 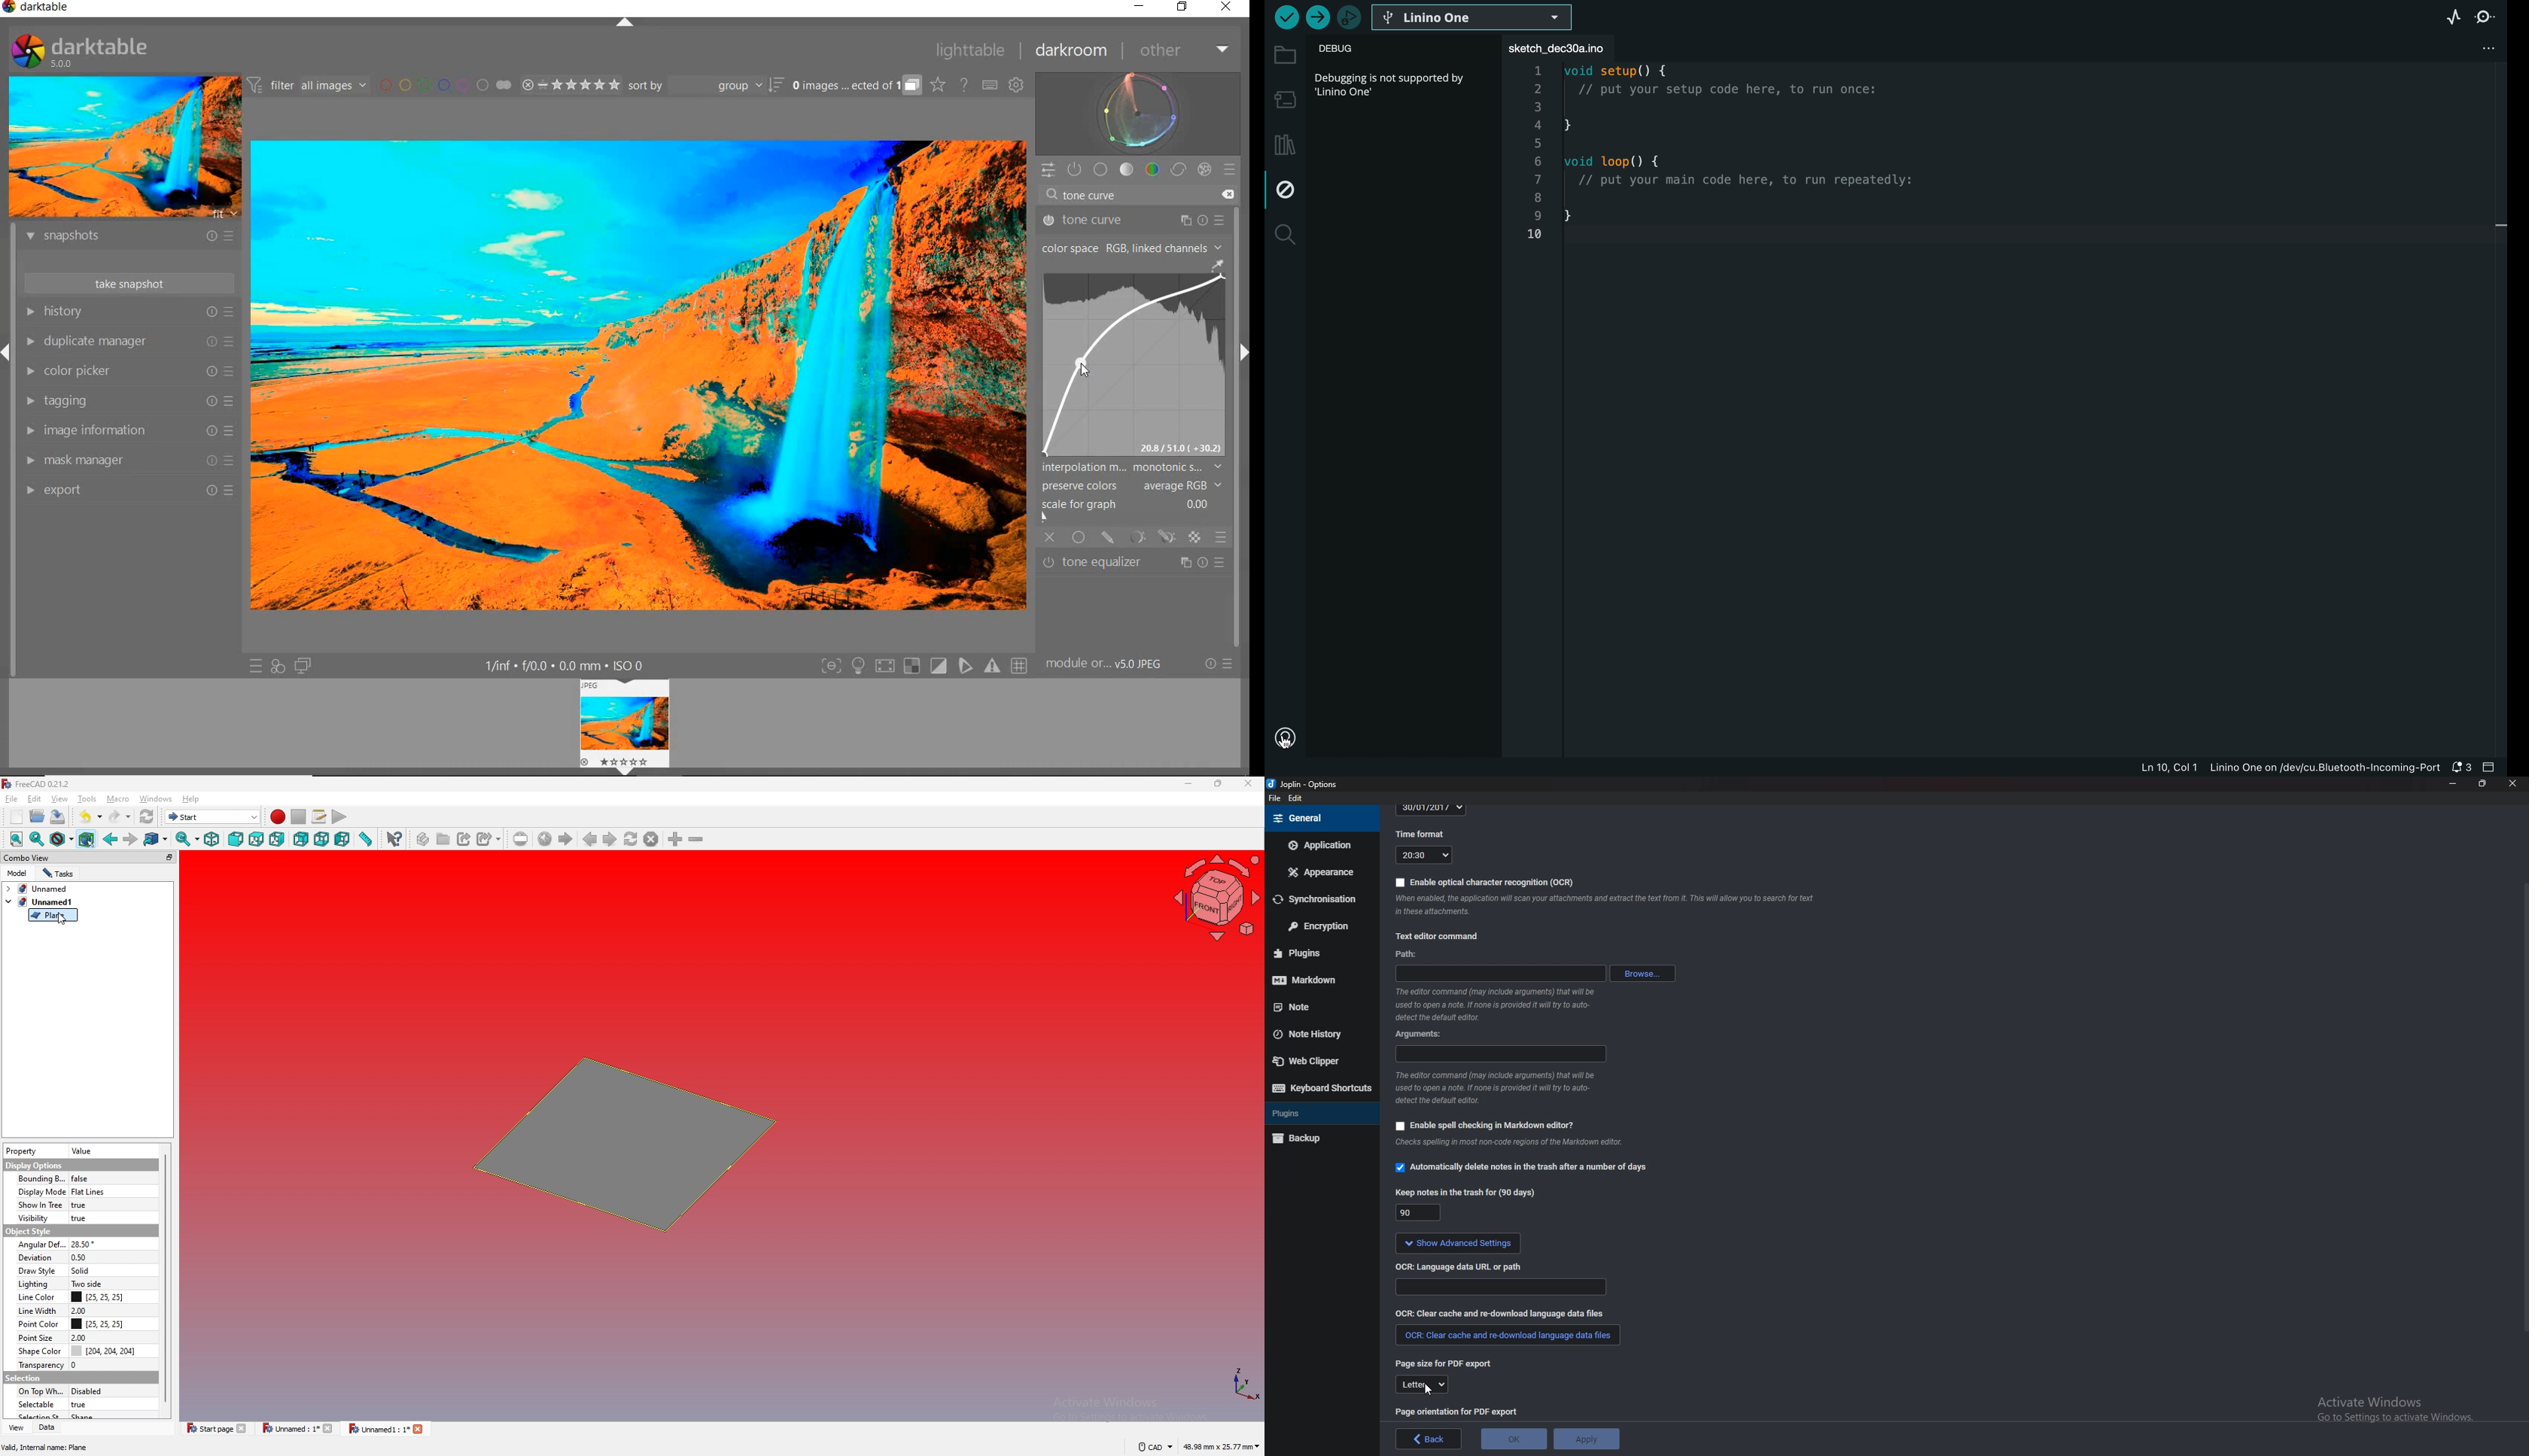 I want to click on Text editor command, so click(x=1446, y=934).